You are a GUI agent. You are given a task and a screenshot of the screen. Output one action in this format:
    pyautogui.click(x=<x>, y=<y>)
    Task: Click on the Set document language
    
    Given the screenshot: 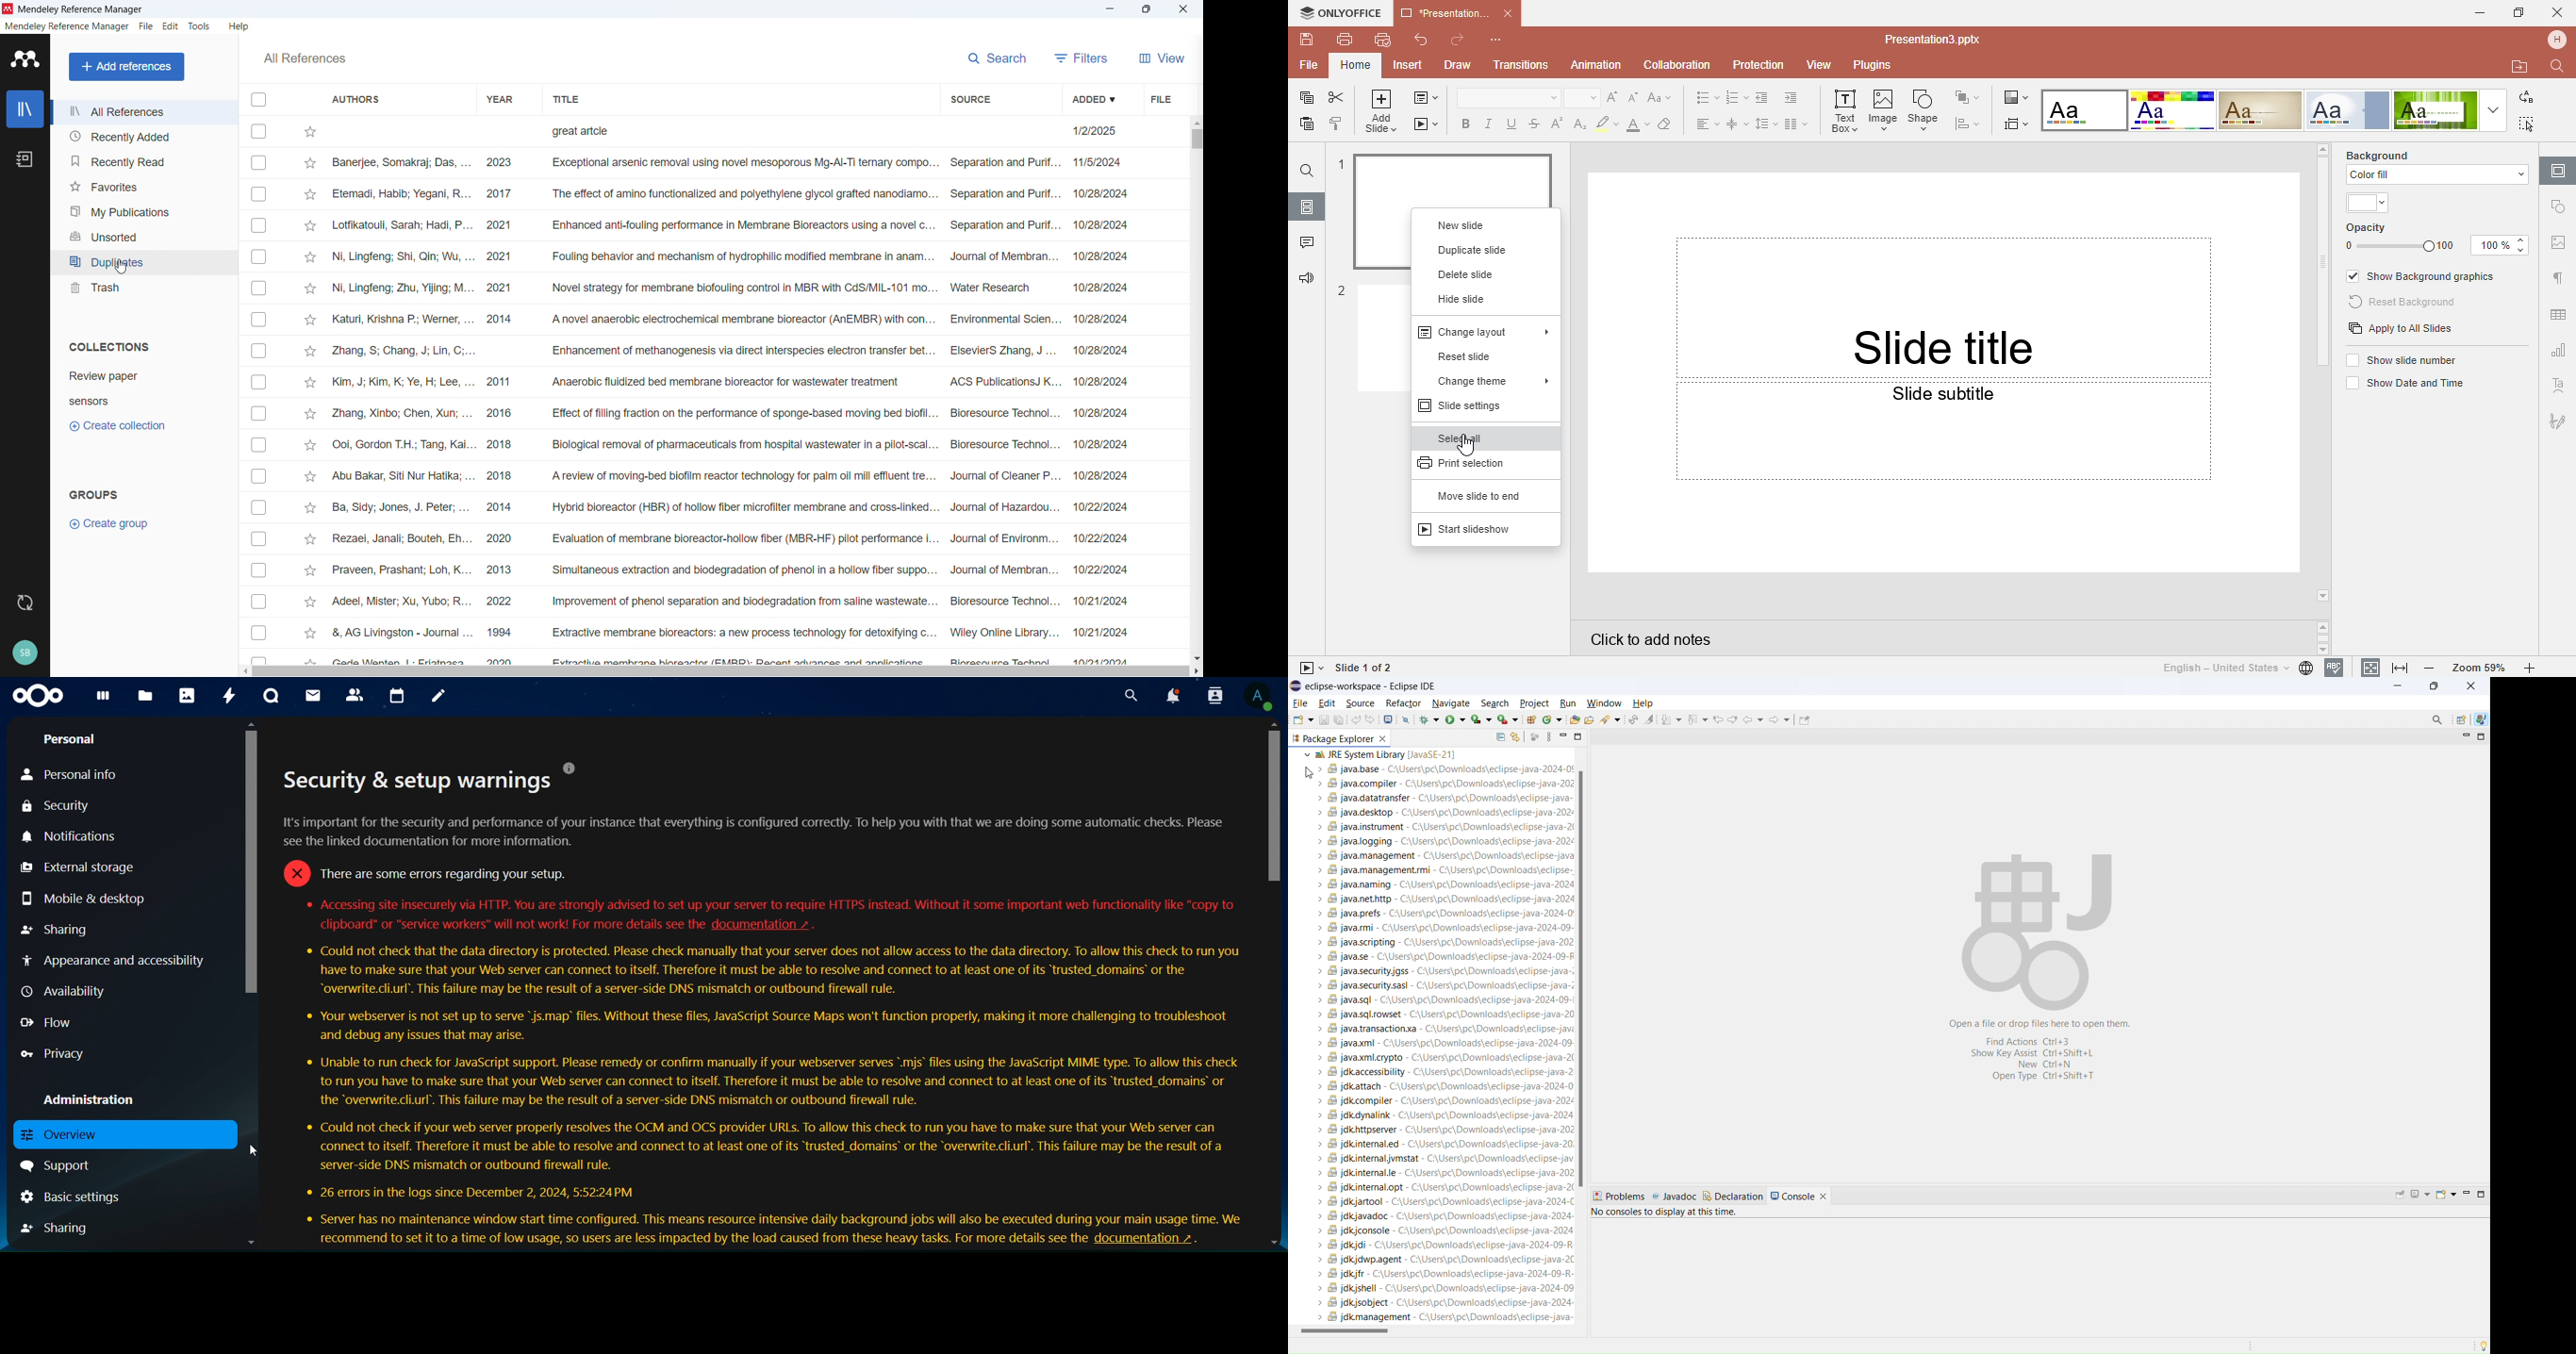 What is the action you would take?
    pyautogui.click(x=2237, y=668)
    